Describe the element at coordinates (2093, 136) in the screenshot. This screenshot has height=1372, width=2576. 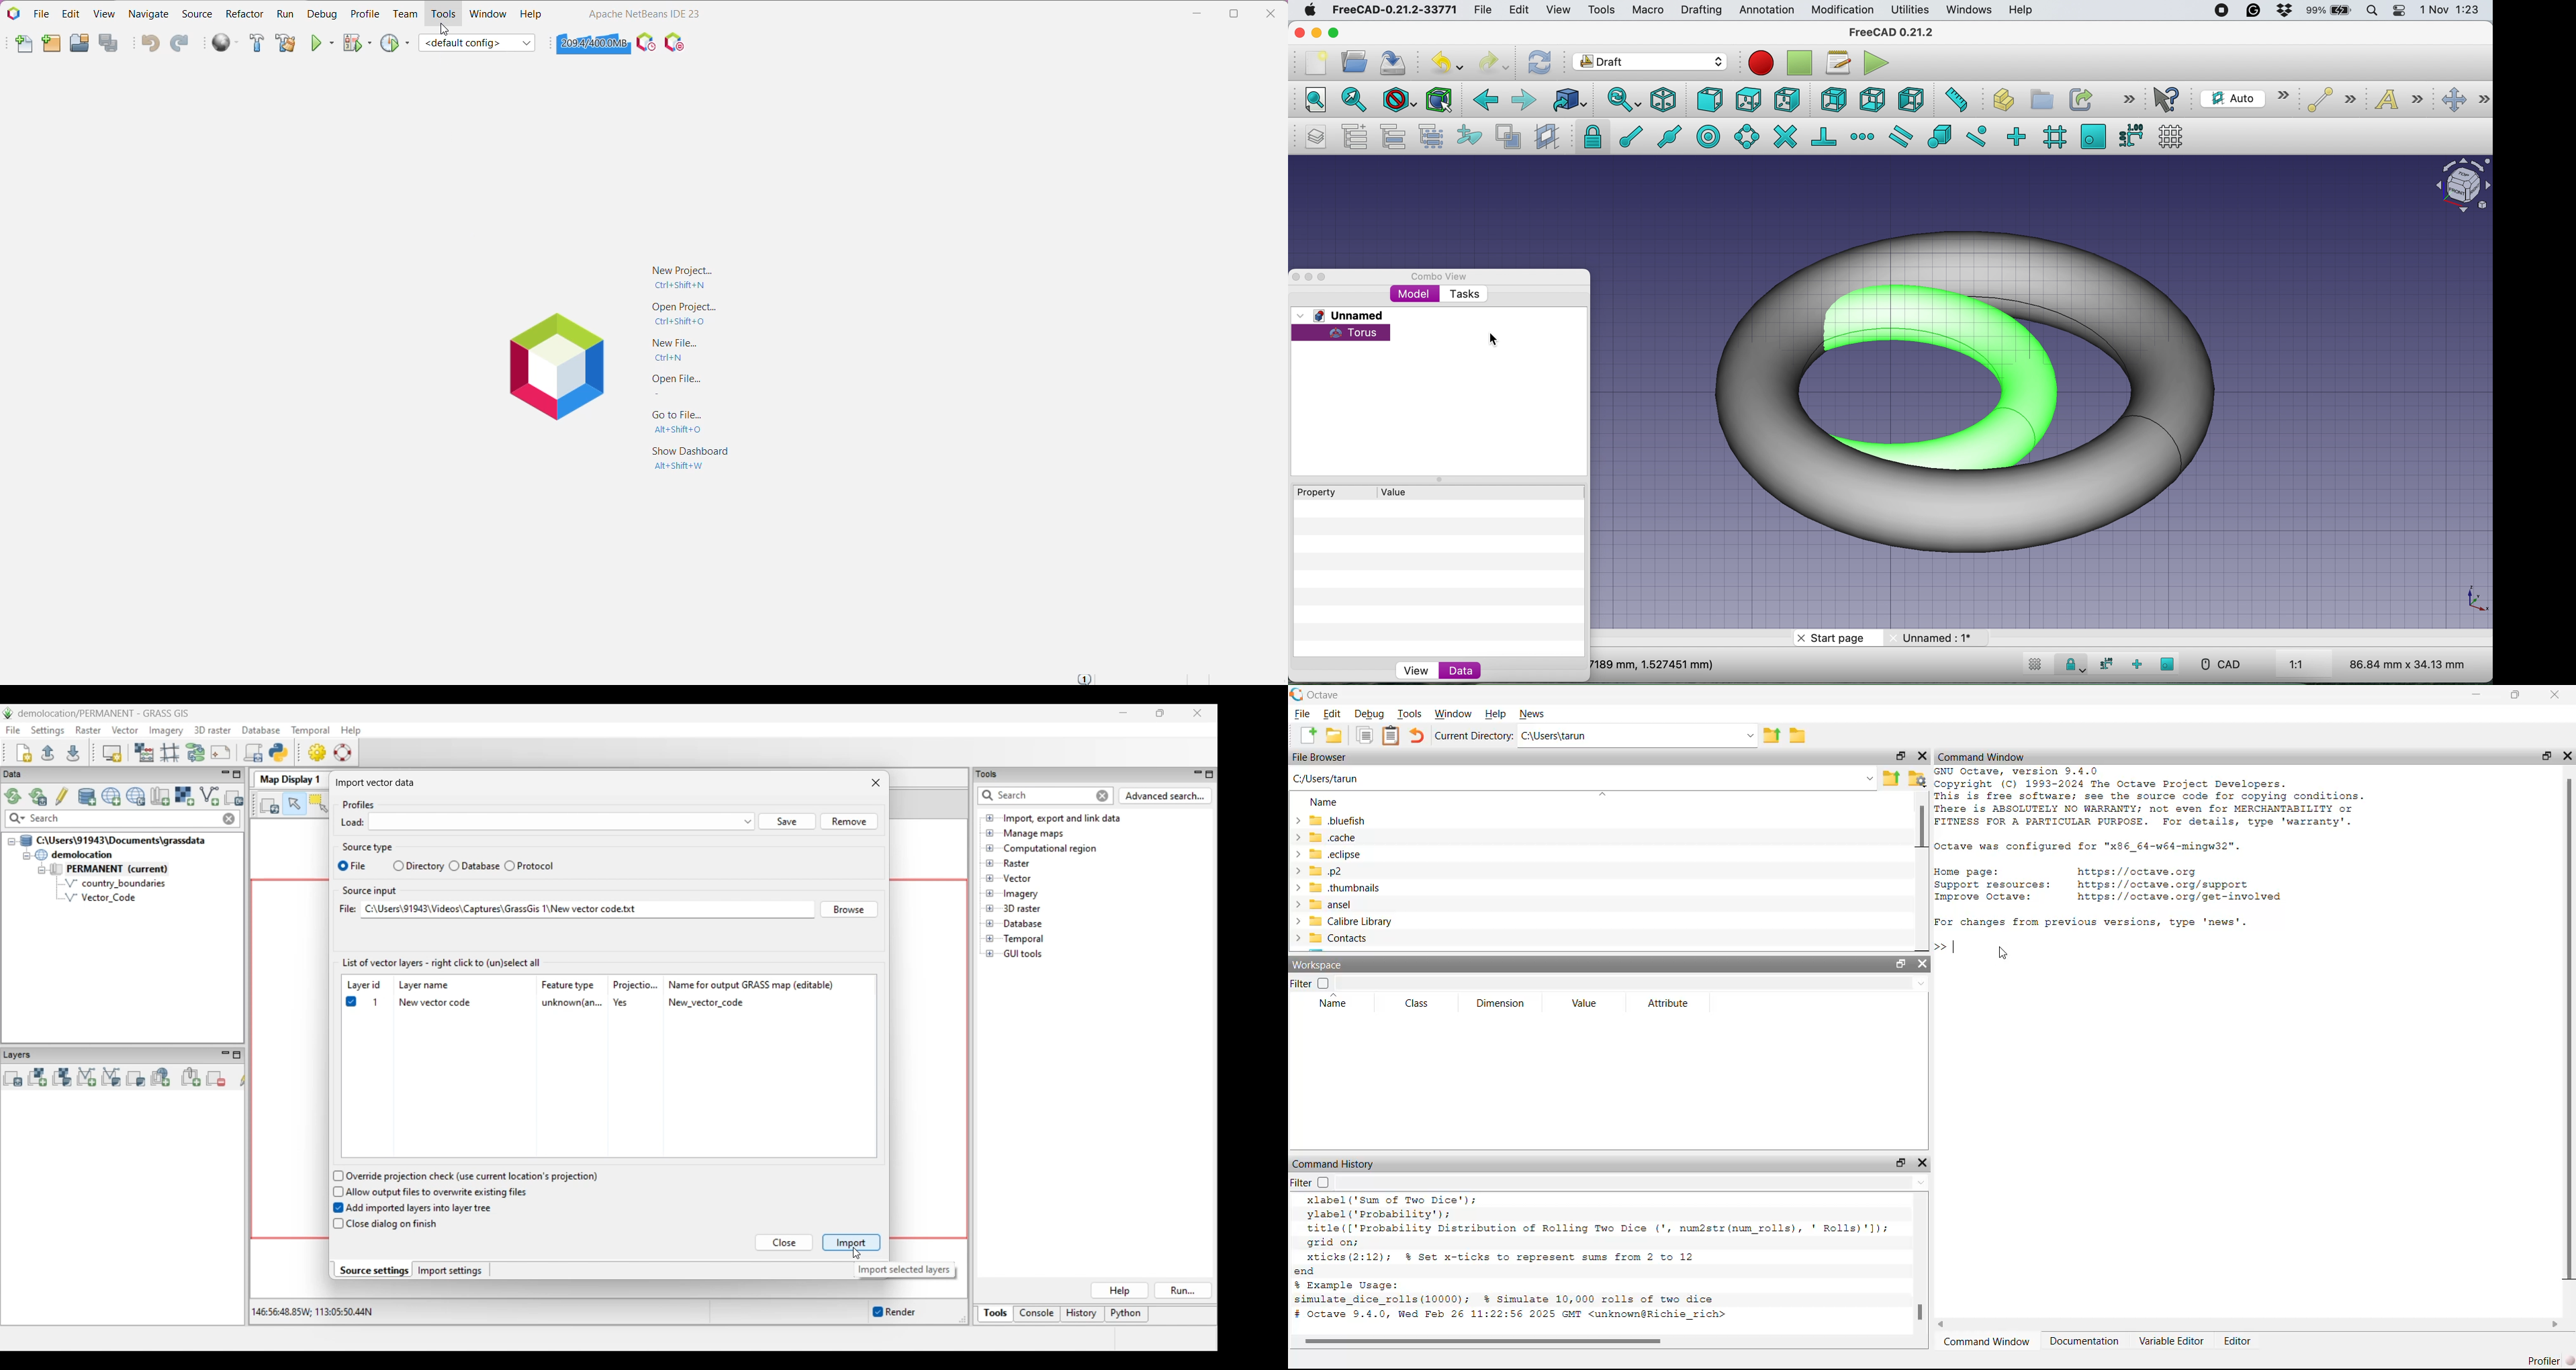
I see `snap working plane` at that location.